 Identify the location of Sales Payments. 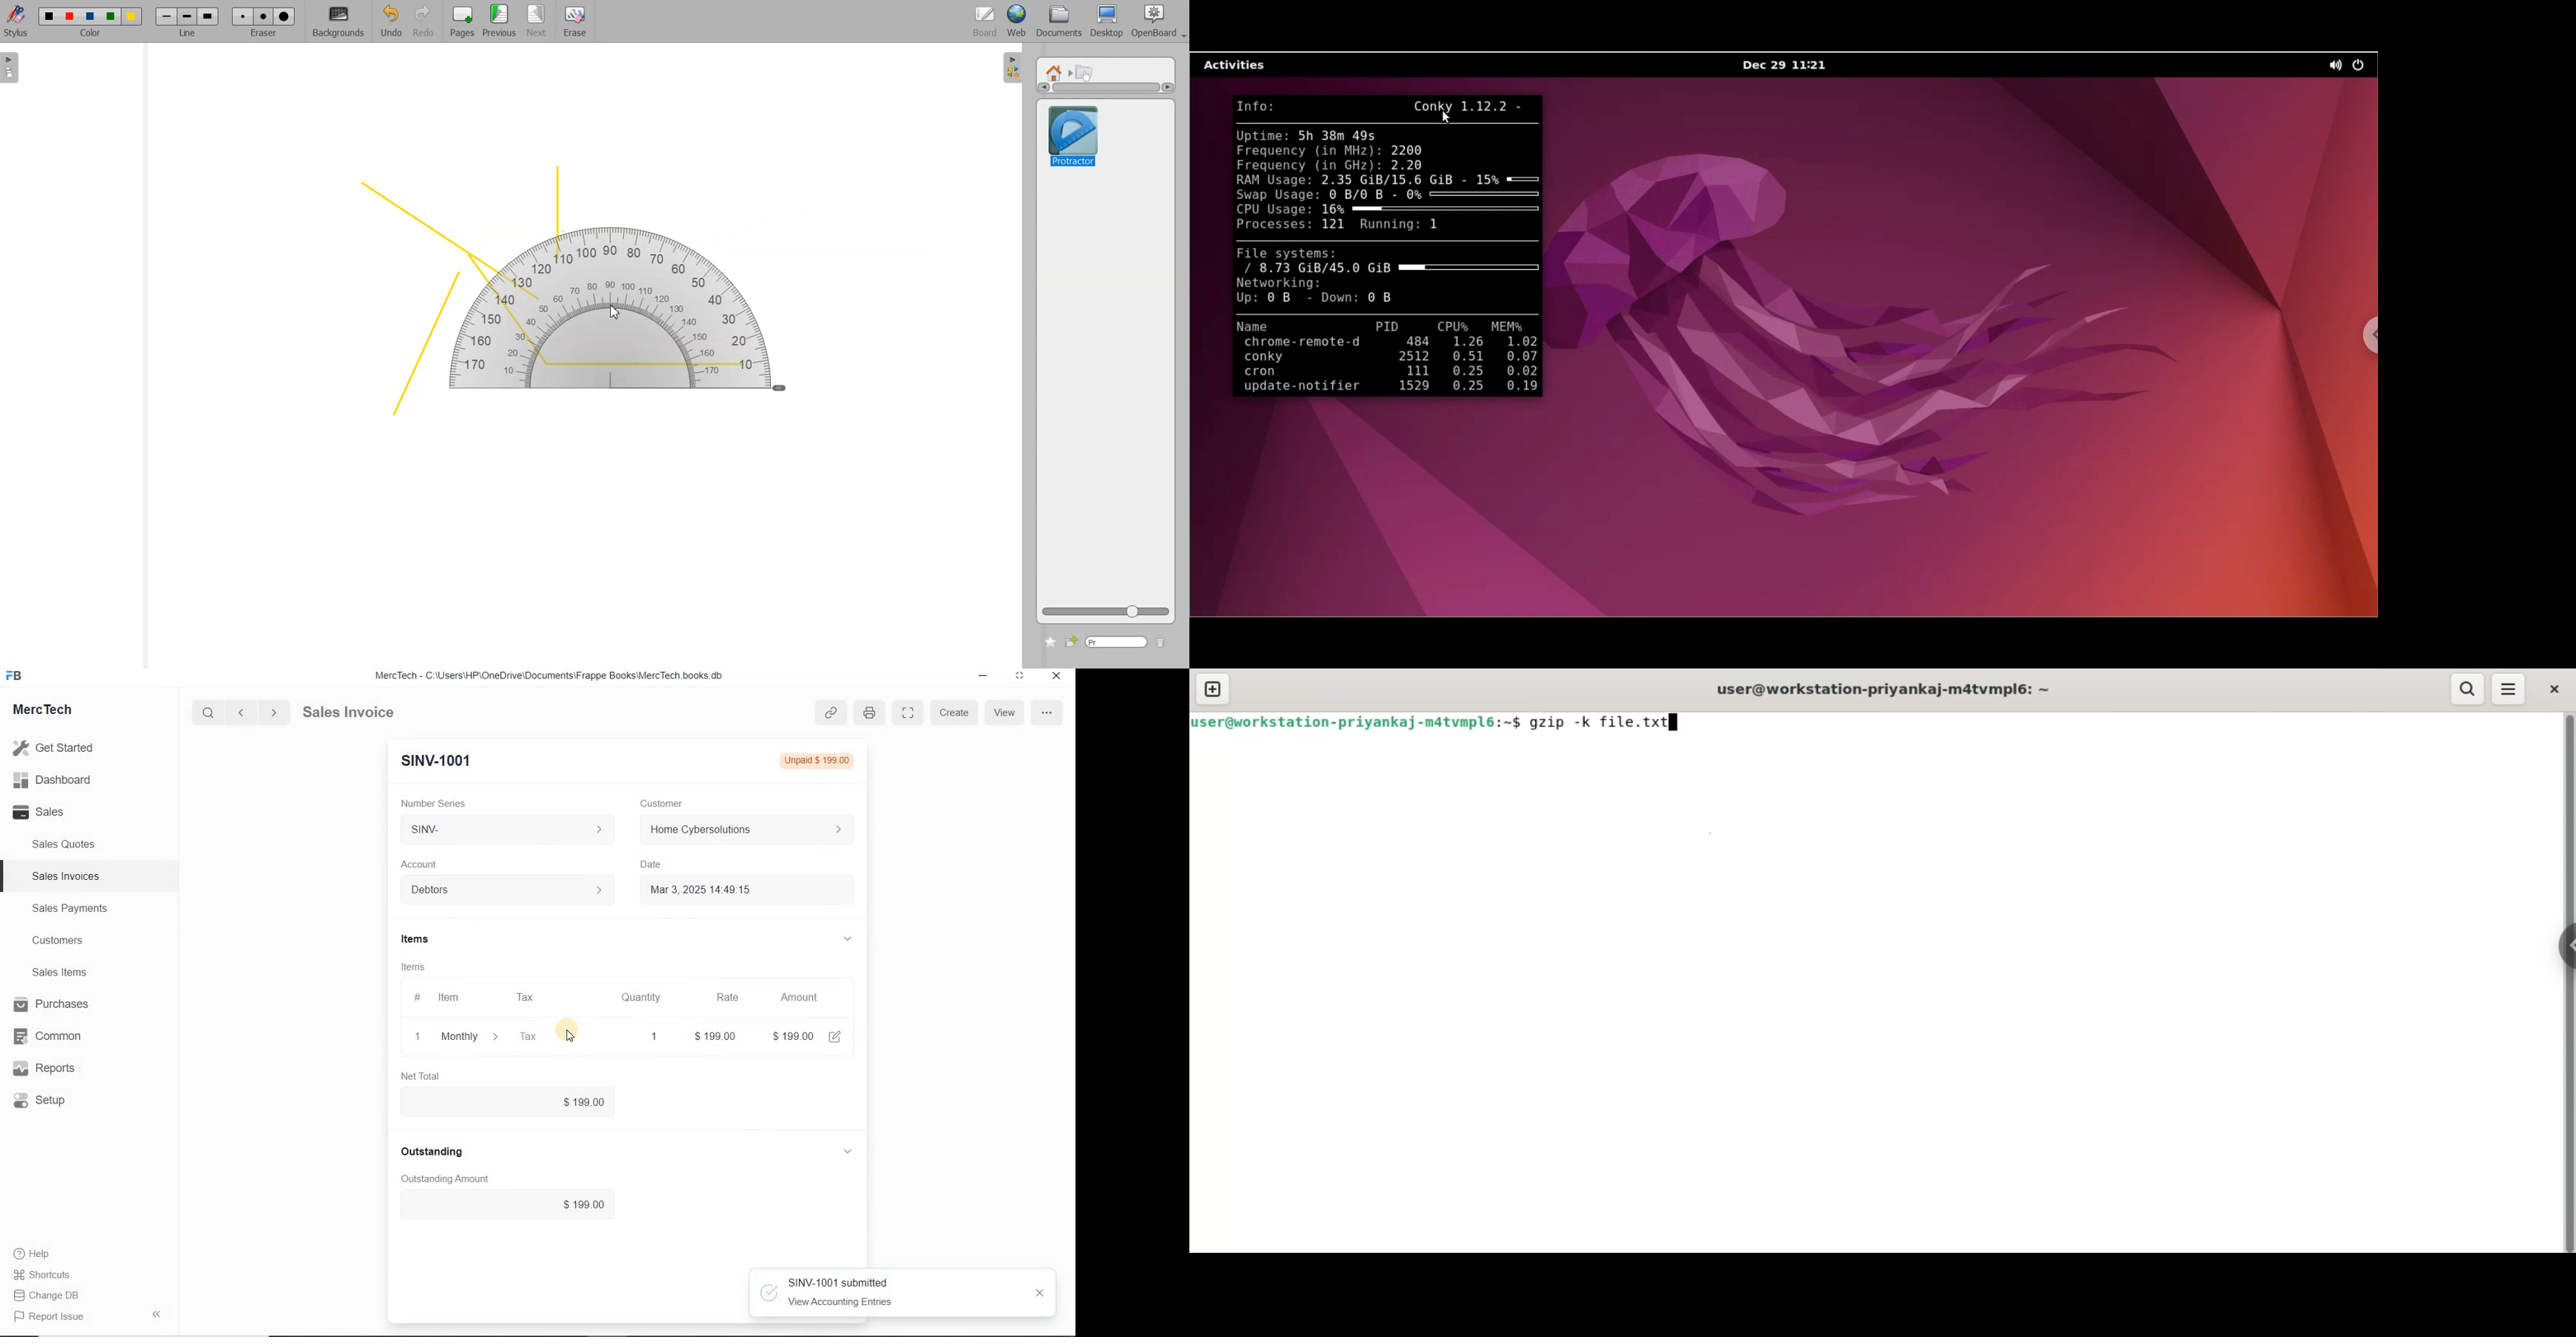
(68, 909).